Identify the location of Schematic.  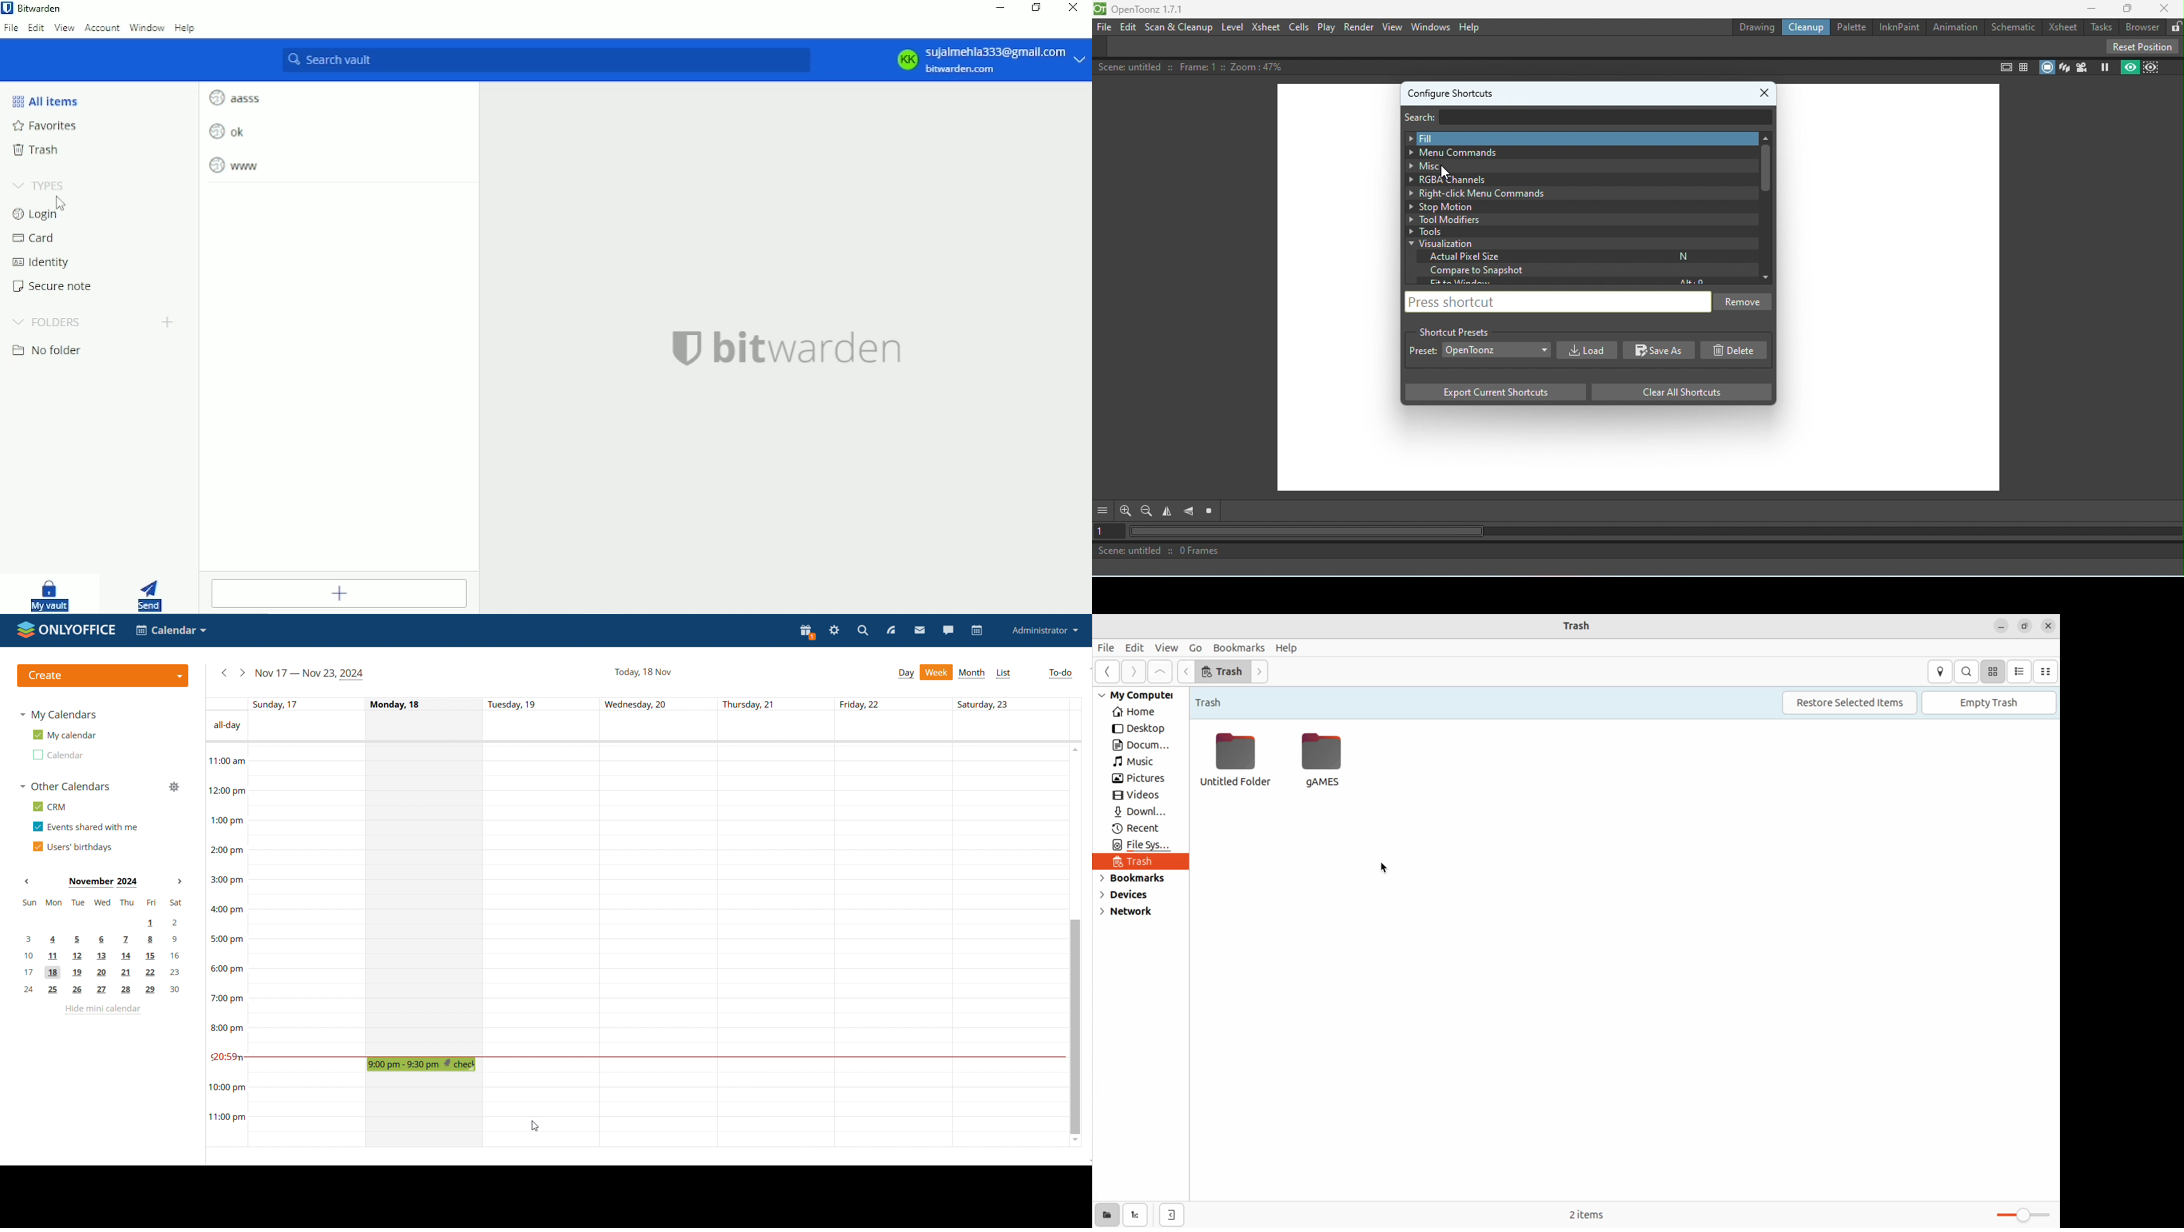
(2011, 26).